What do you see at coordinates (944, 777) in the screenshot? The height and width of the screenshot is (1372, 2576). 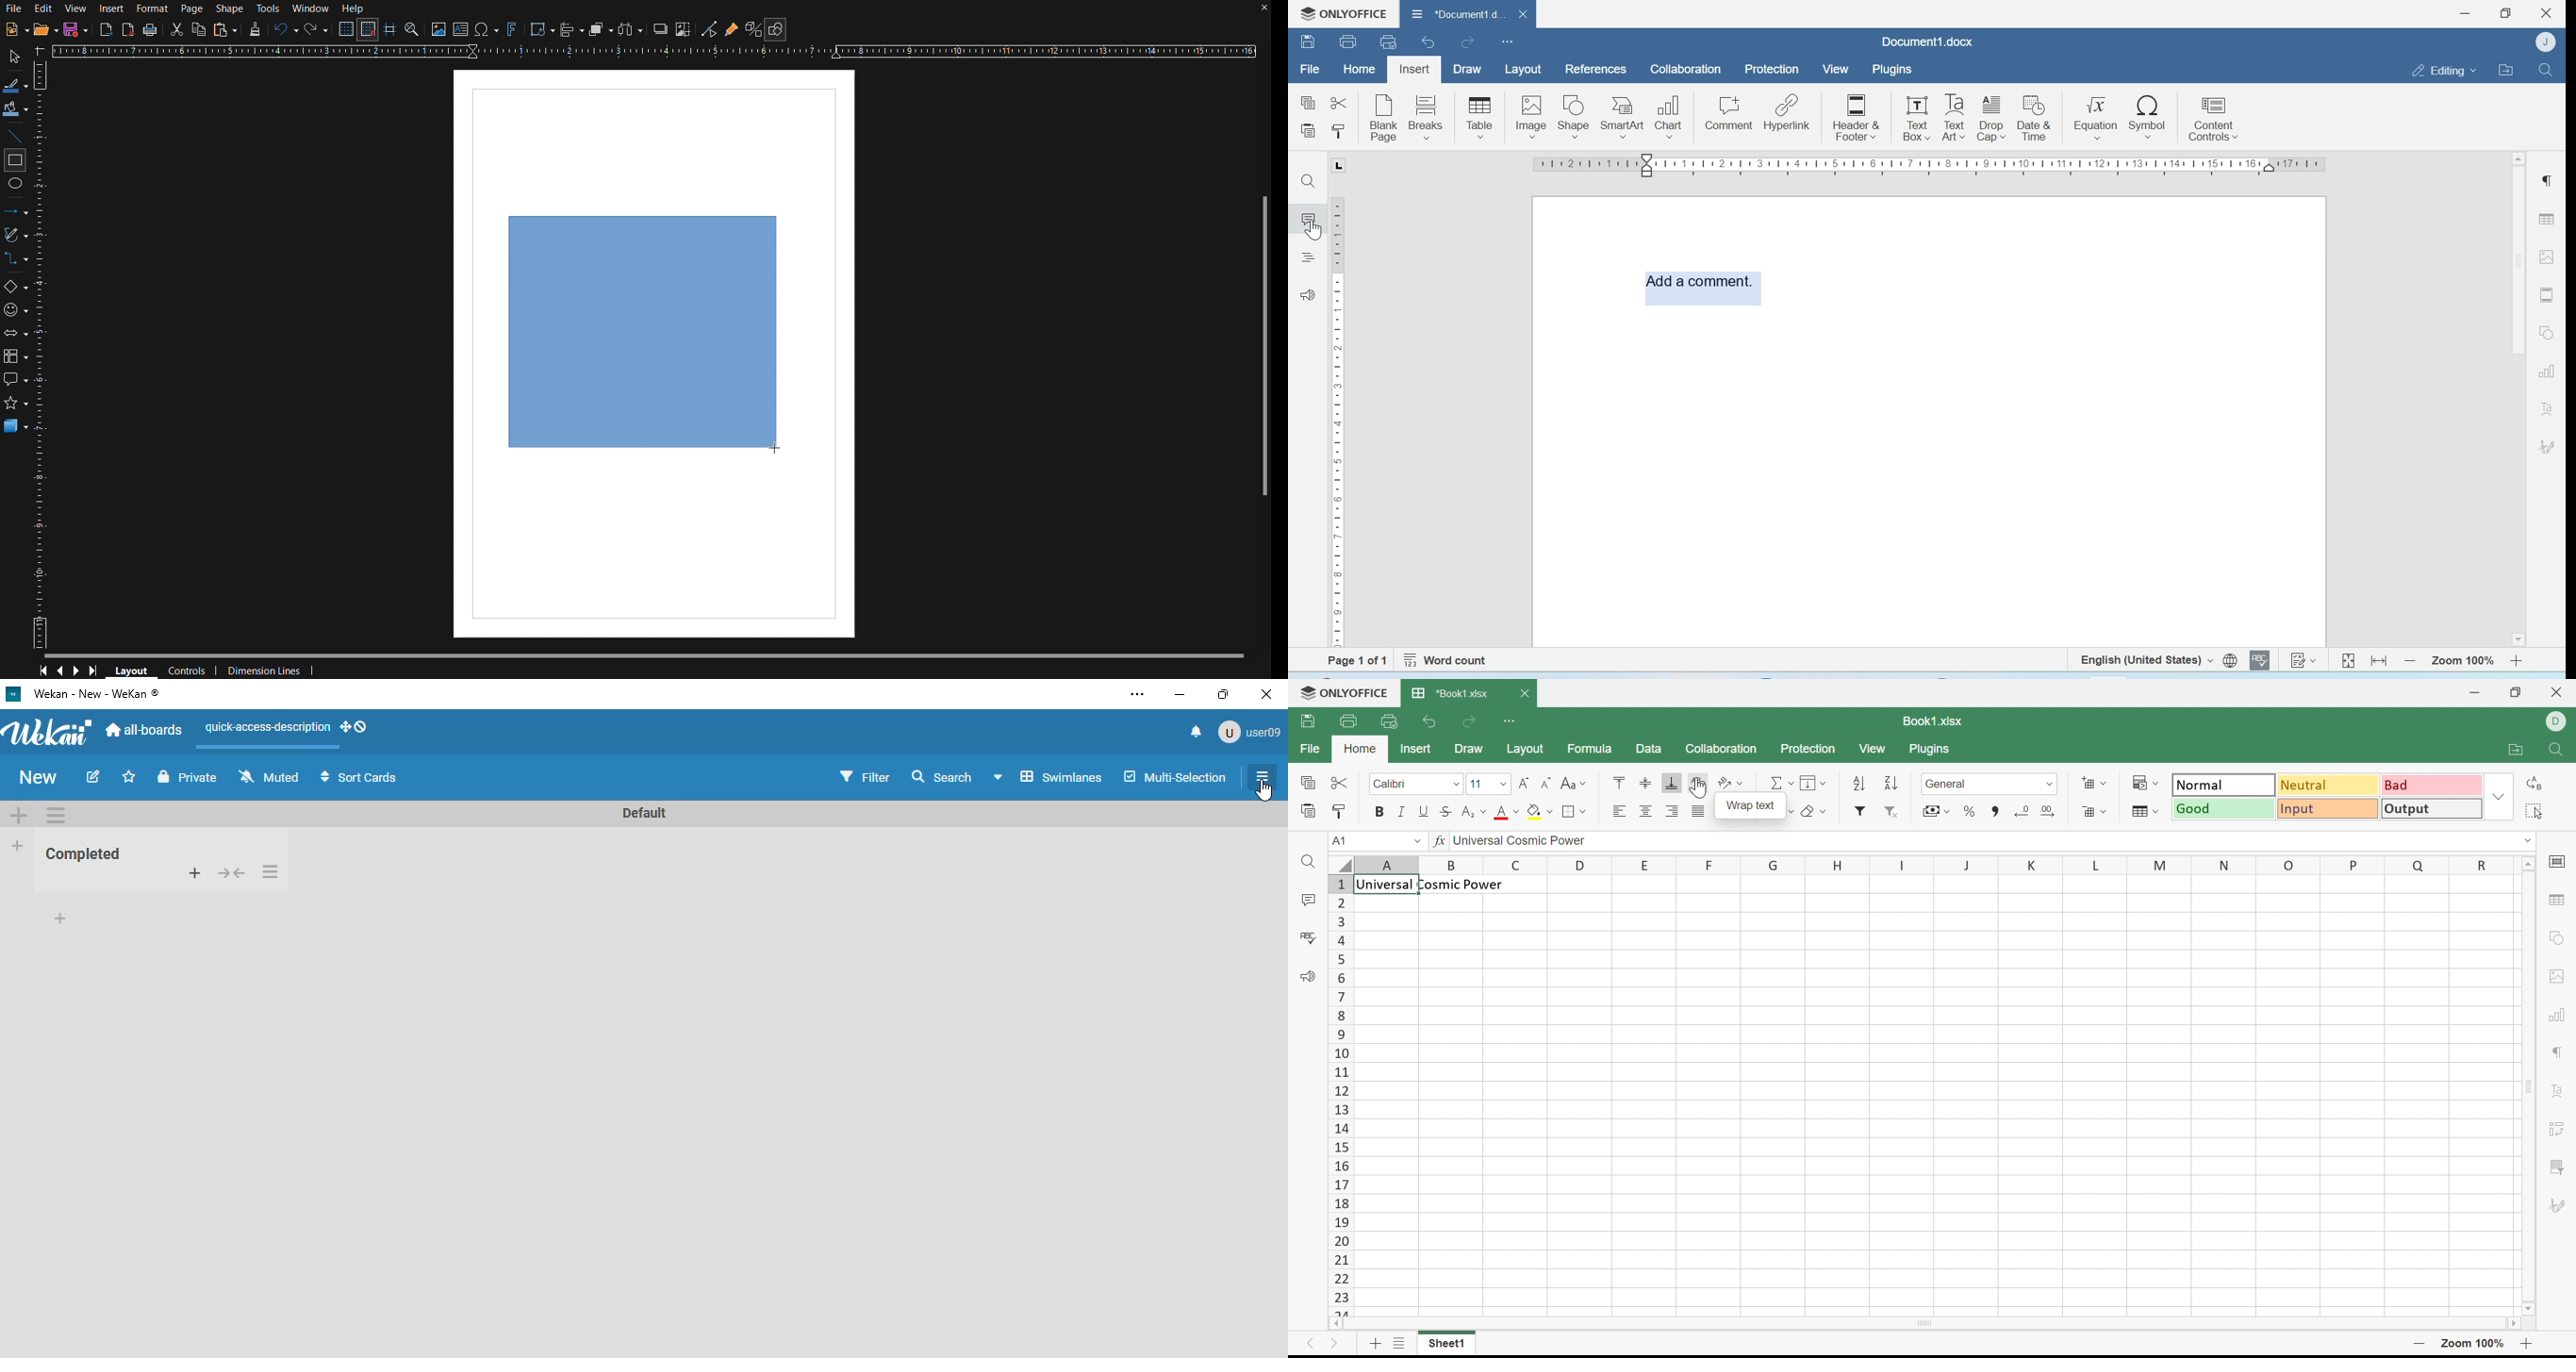 I see `search` at bounding box center [944, 777].